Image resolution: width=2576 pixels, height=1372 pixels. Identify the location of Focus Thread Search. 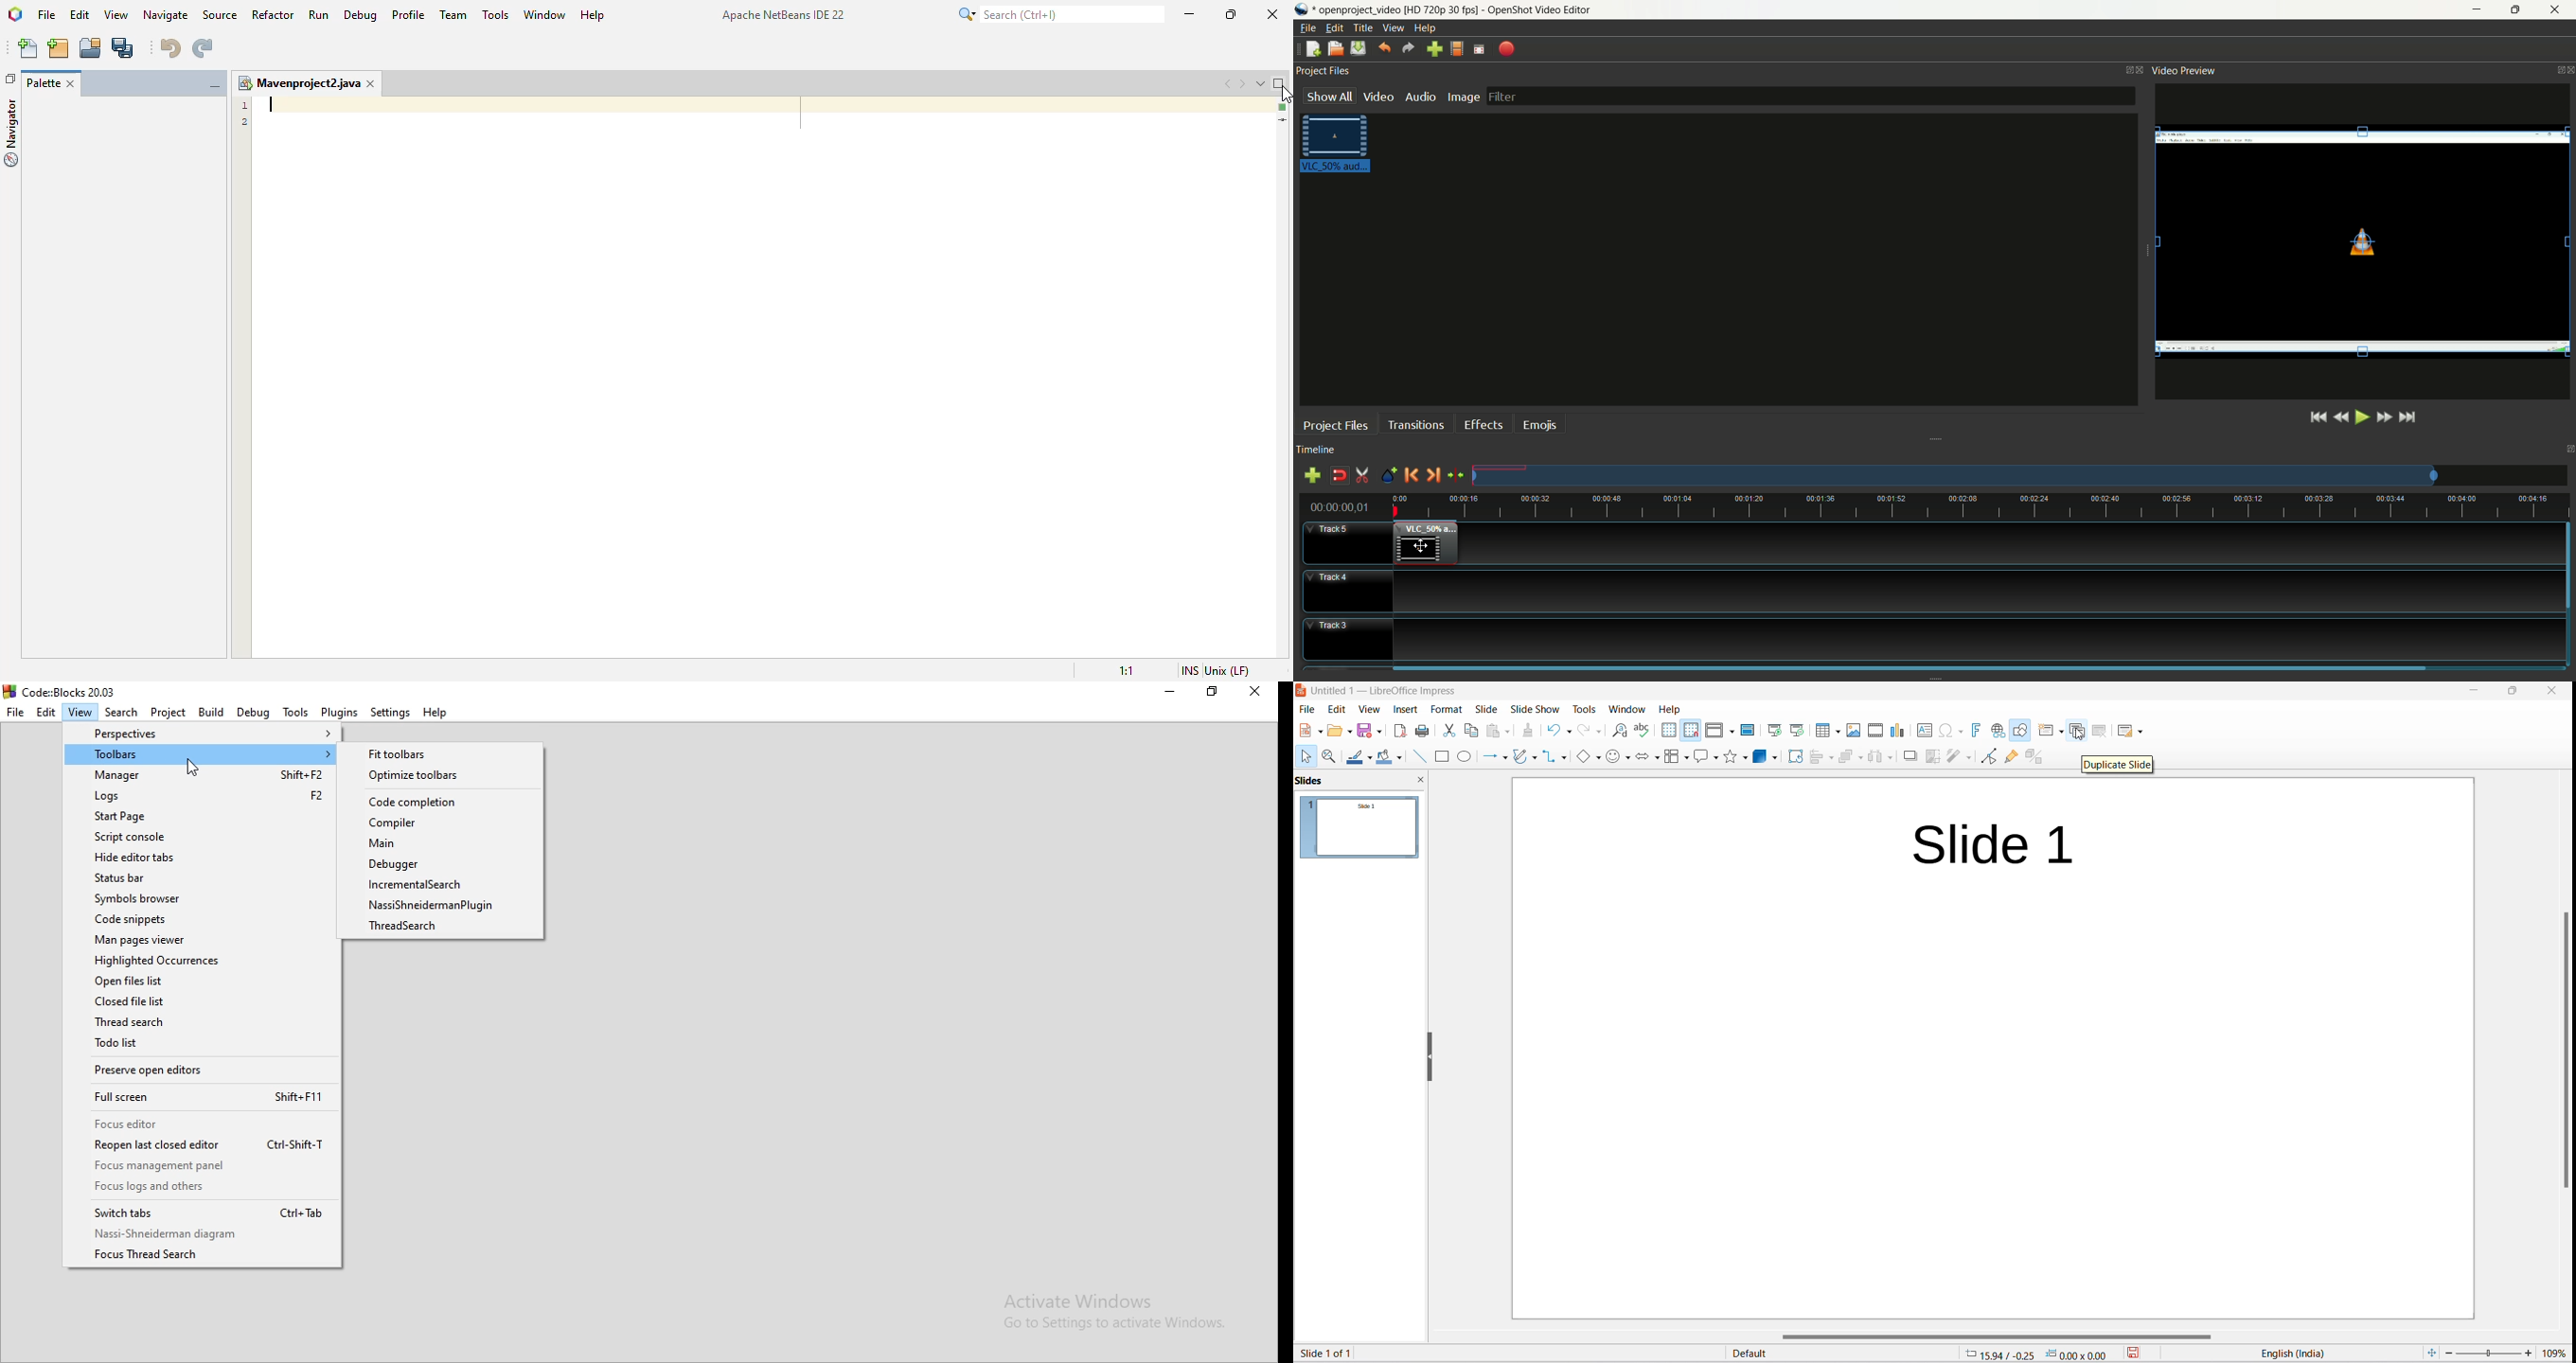
(204, 1256).